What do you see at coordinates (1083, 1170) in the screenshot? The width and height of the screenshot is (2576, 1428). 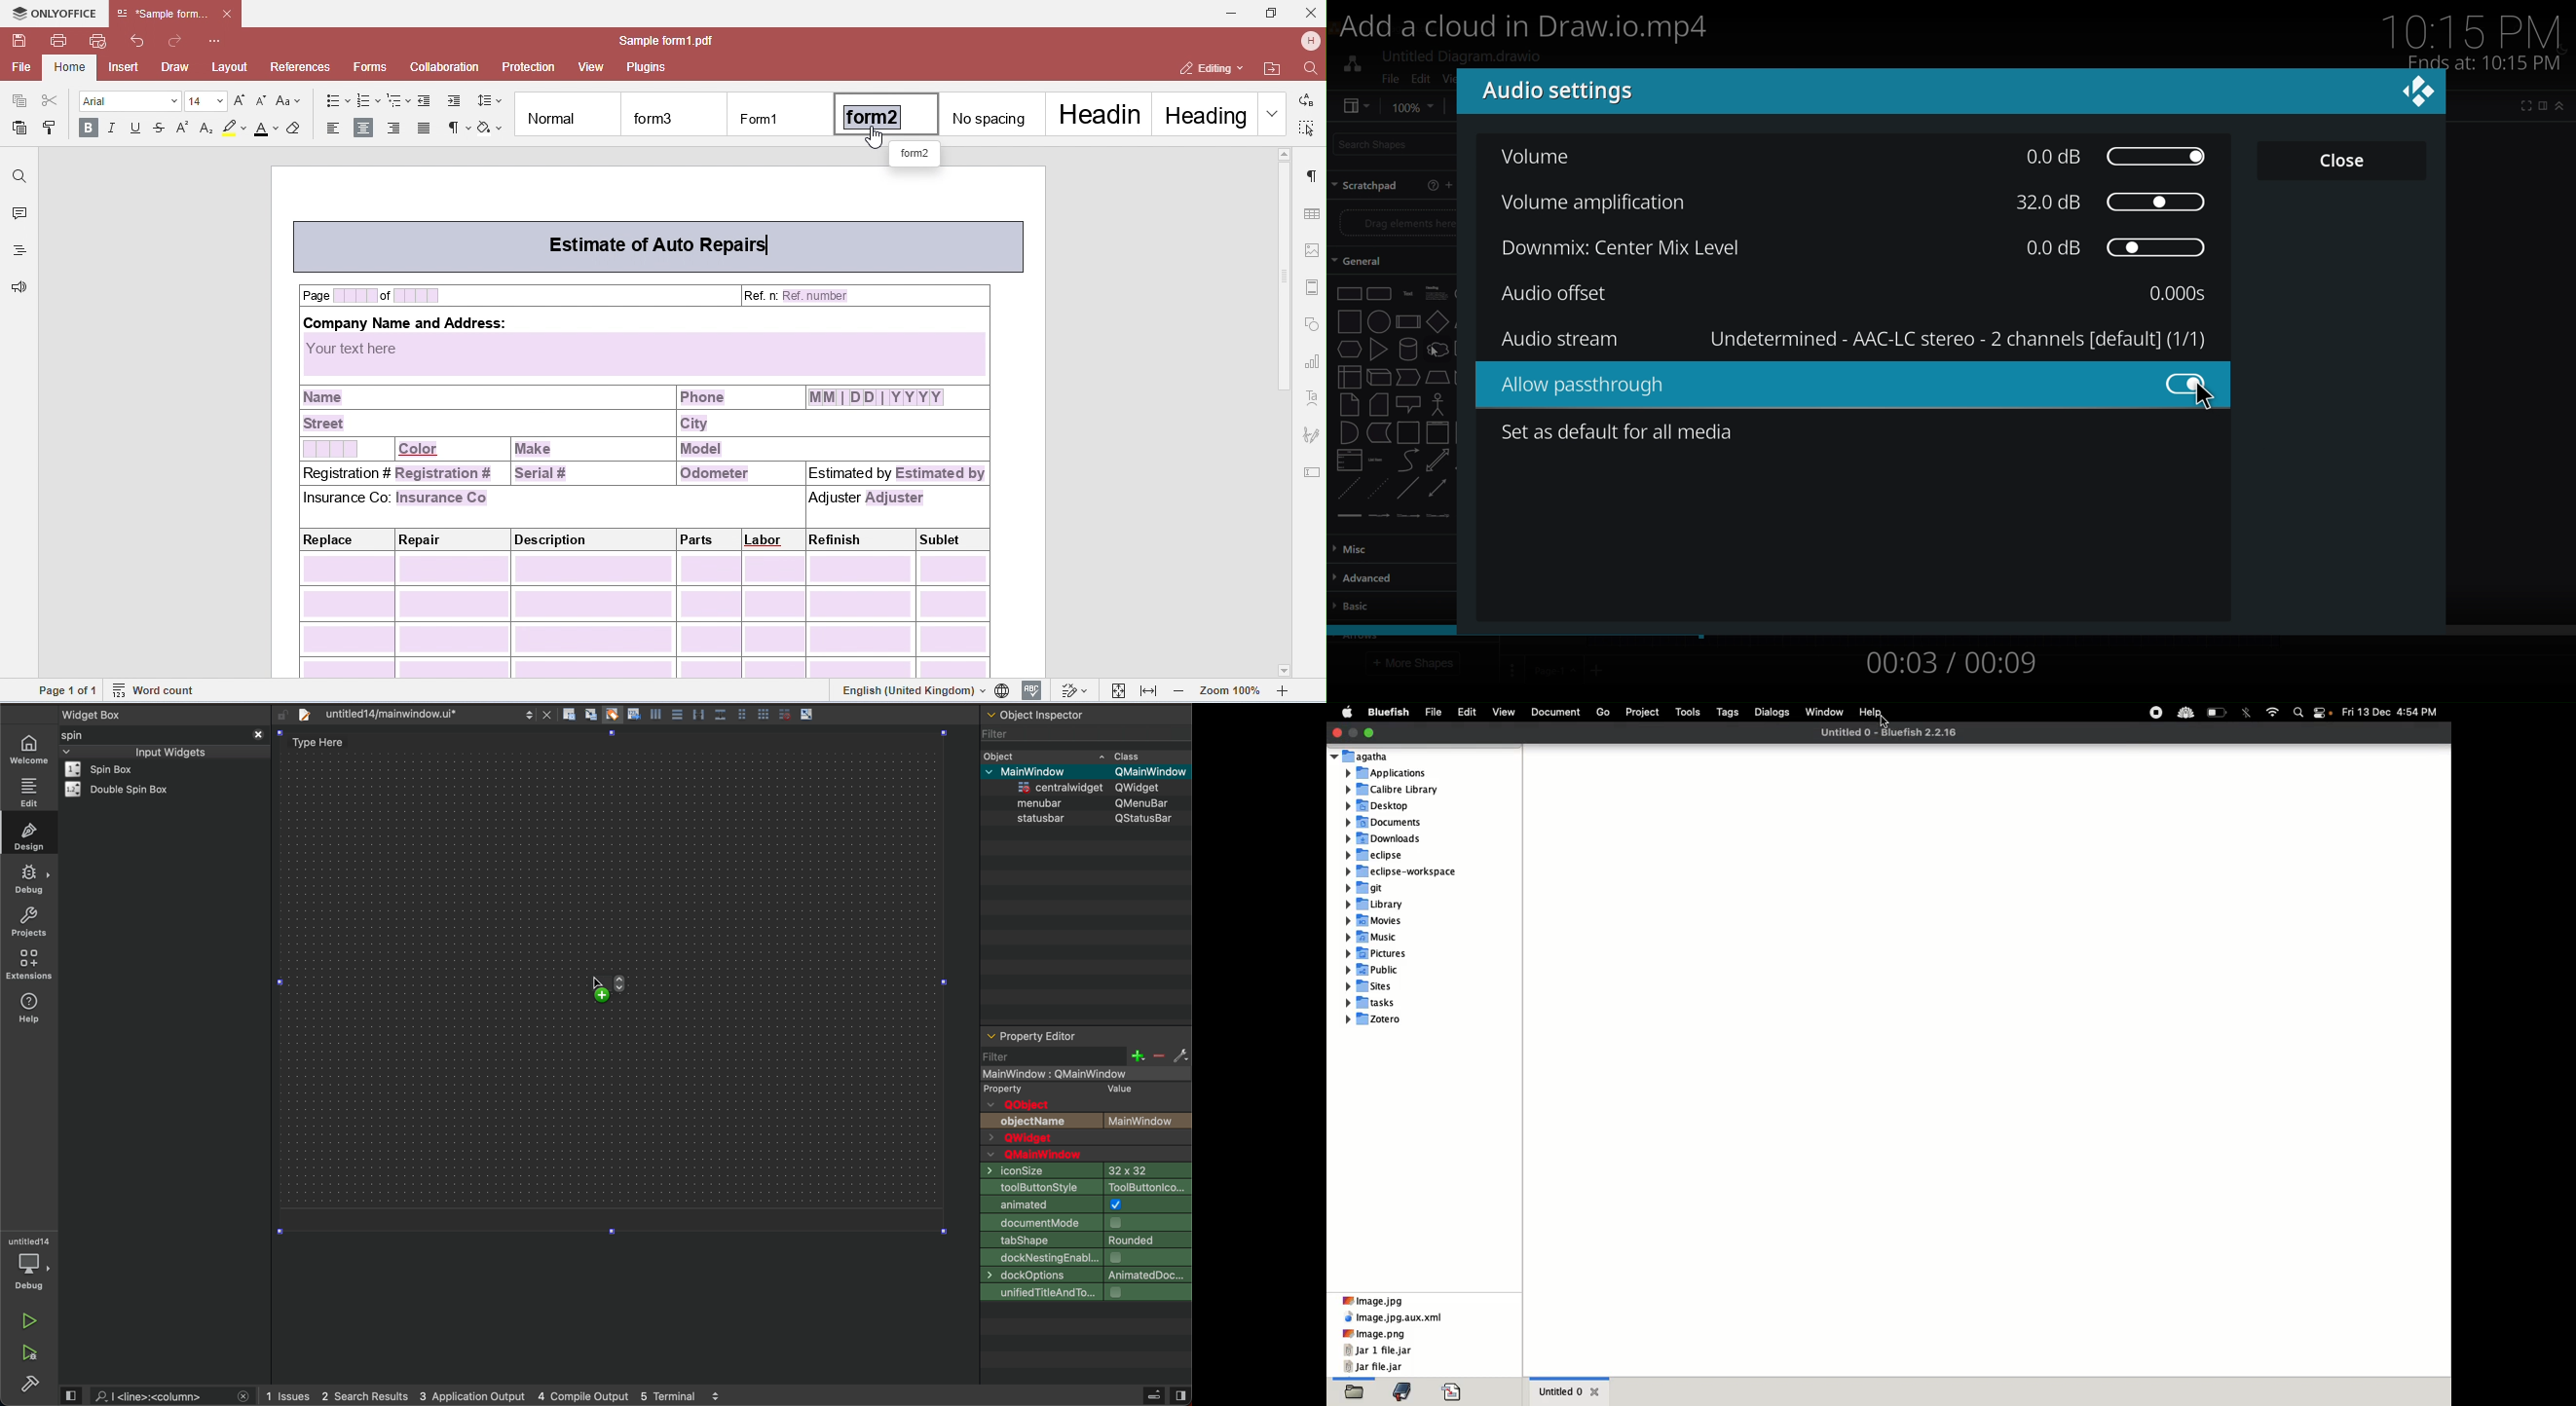 I see `icon size` at bounding box center [1083, 1170].